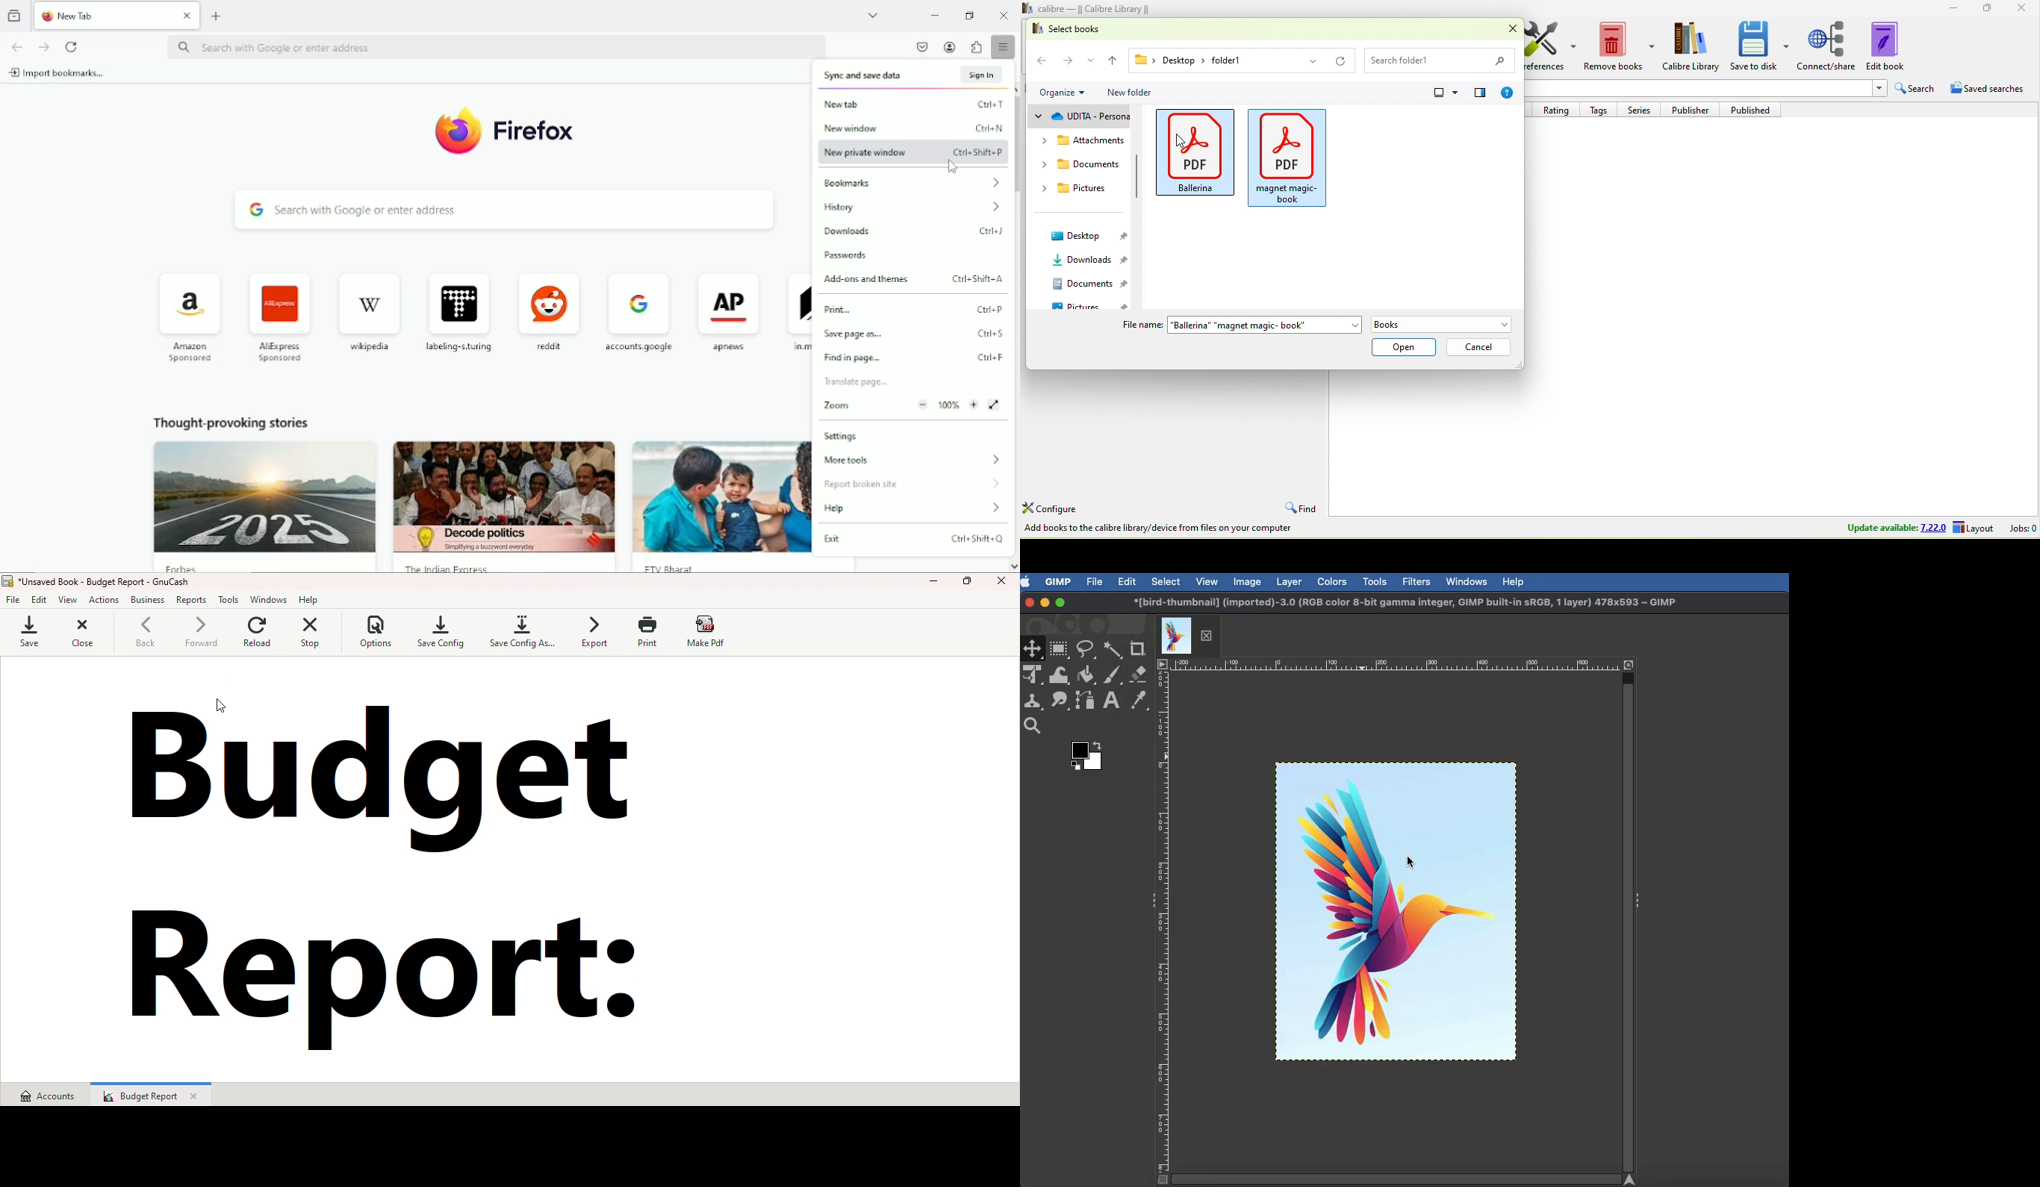  Describe the element at coordinates (256, 633) in the screenshot. I see `Reload` at that location.